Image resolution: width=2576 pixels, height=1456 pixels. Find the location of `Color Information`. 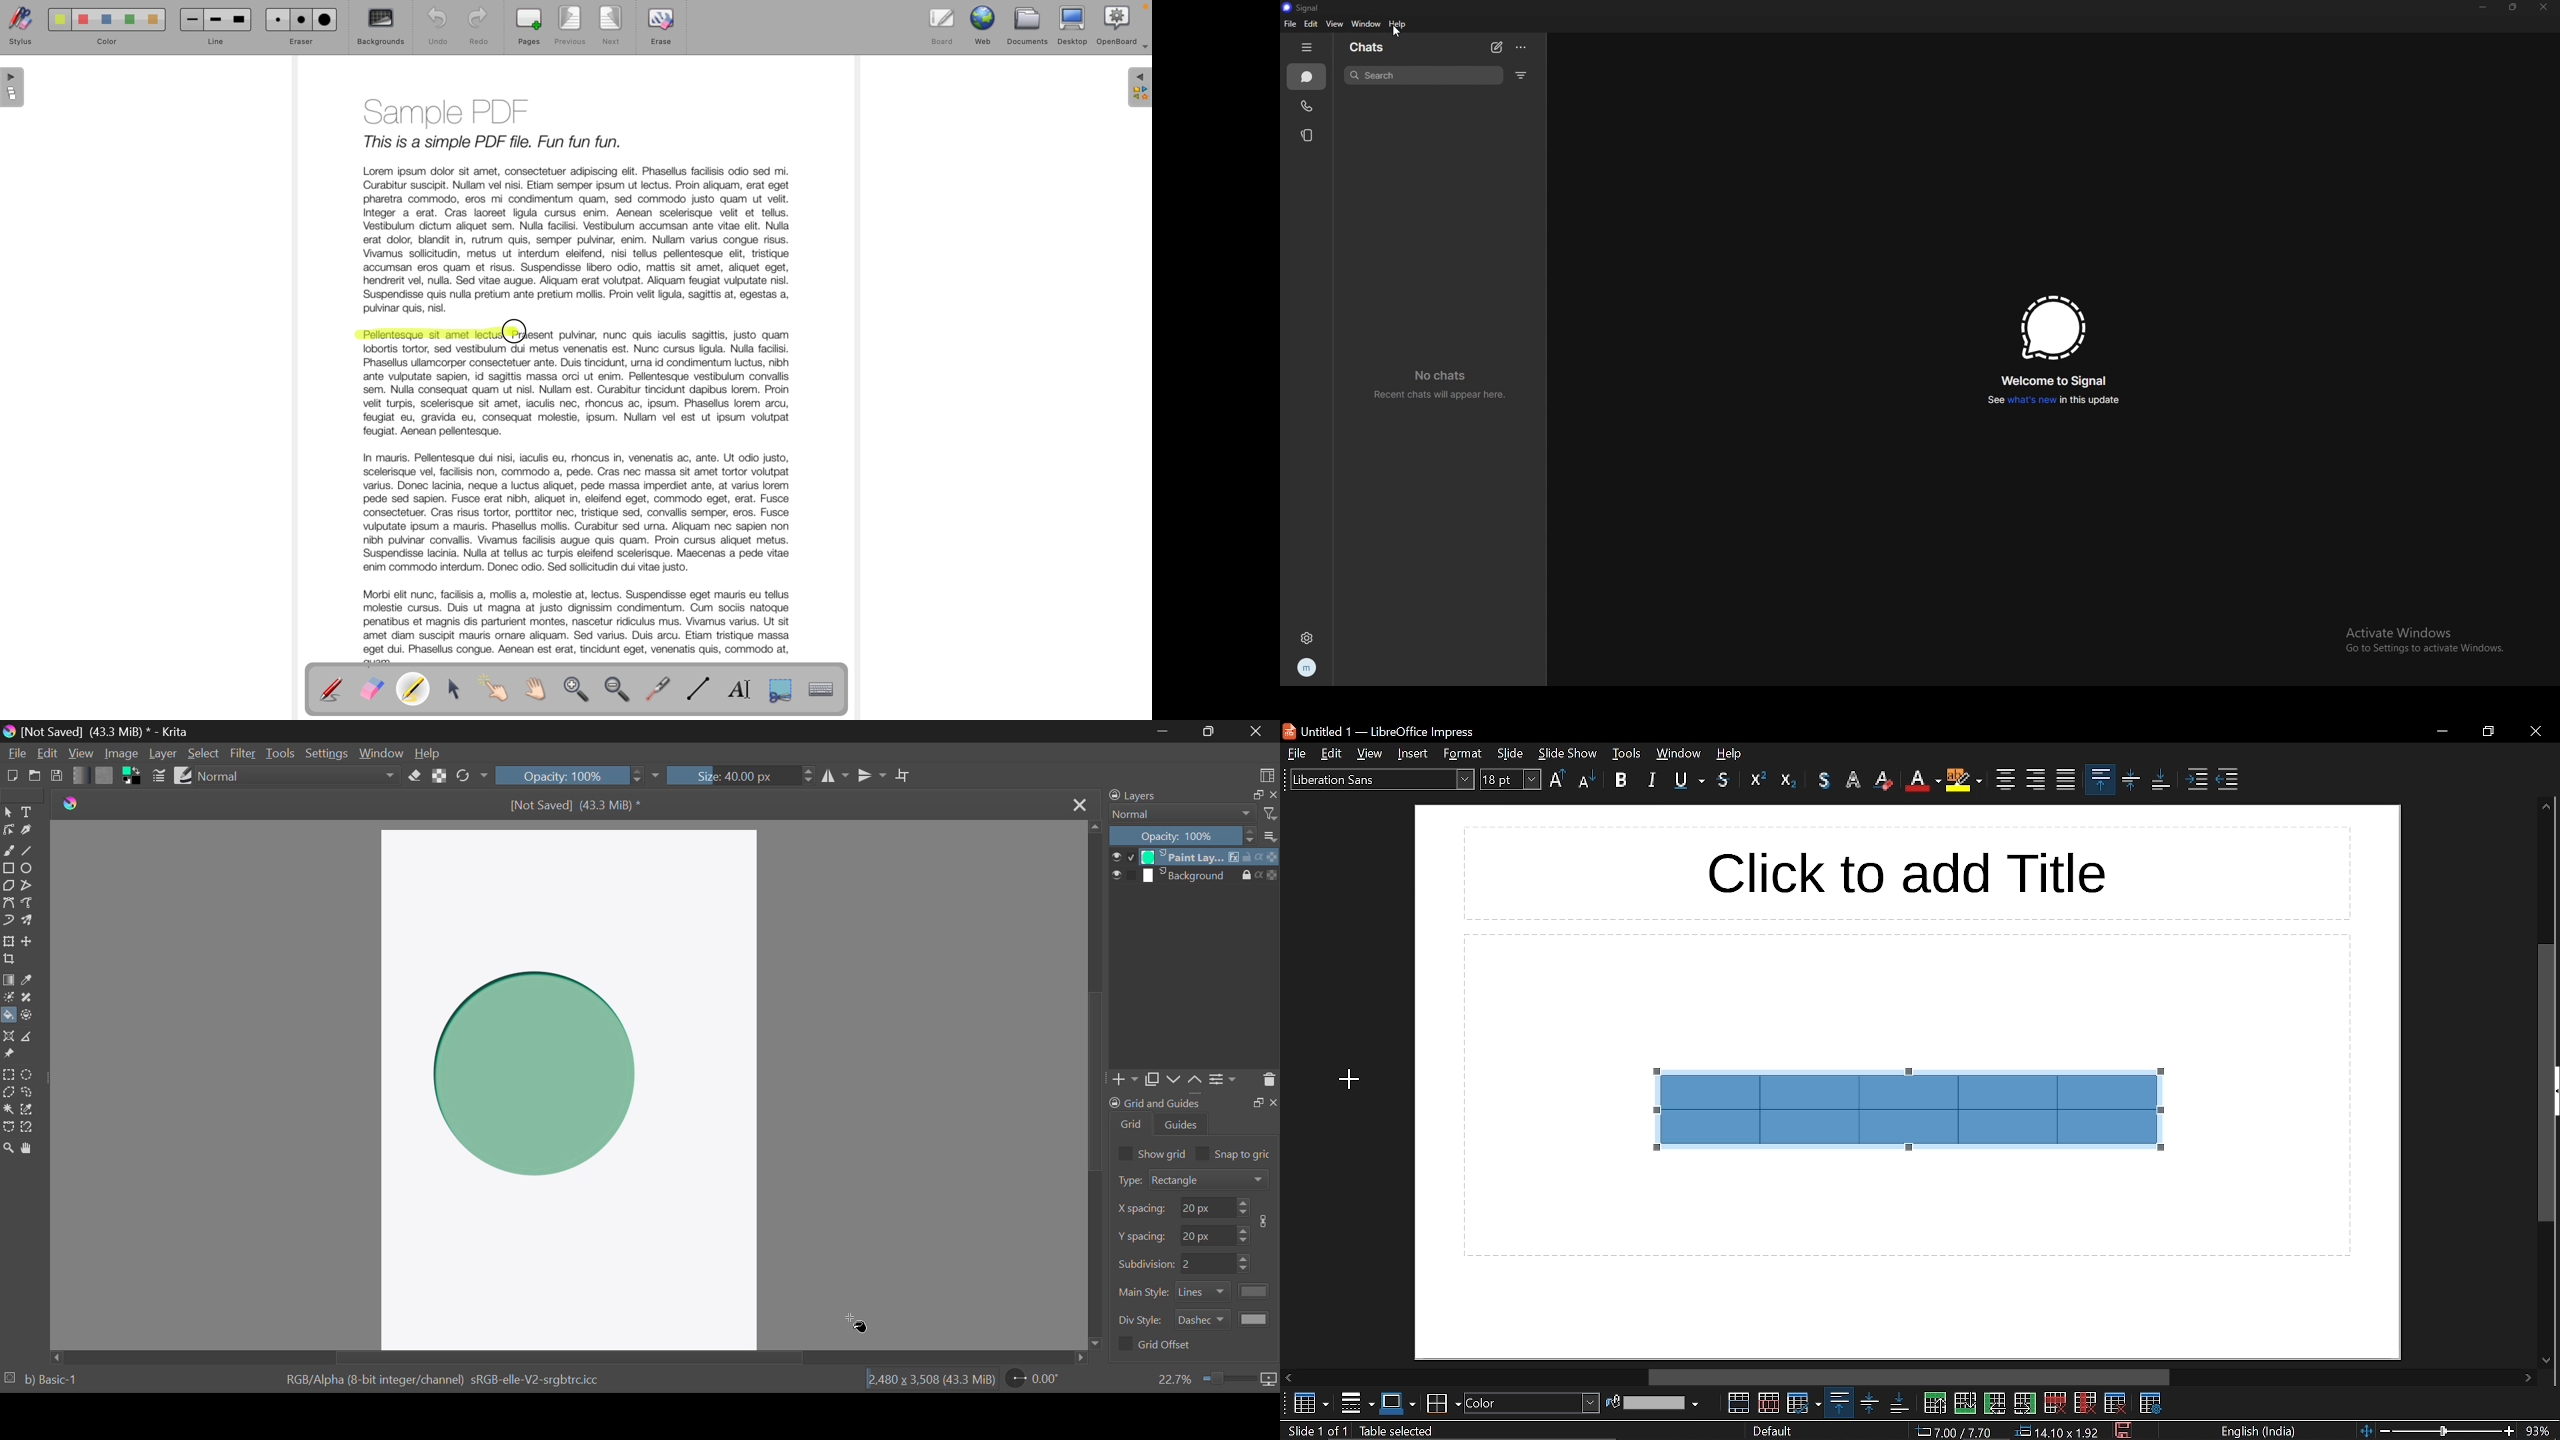

Color Information is located at coordinates (437, 1381).